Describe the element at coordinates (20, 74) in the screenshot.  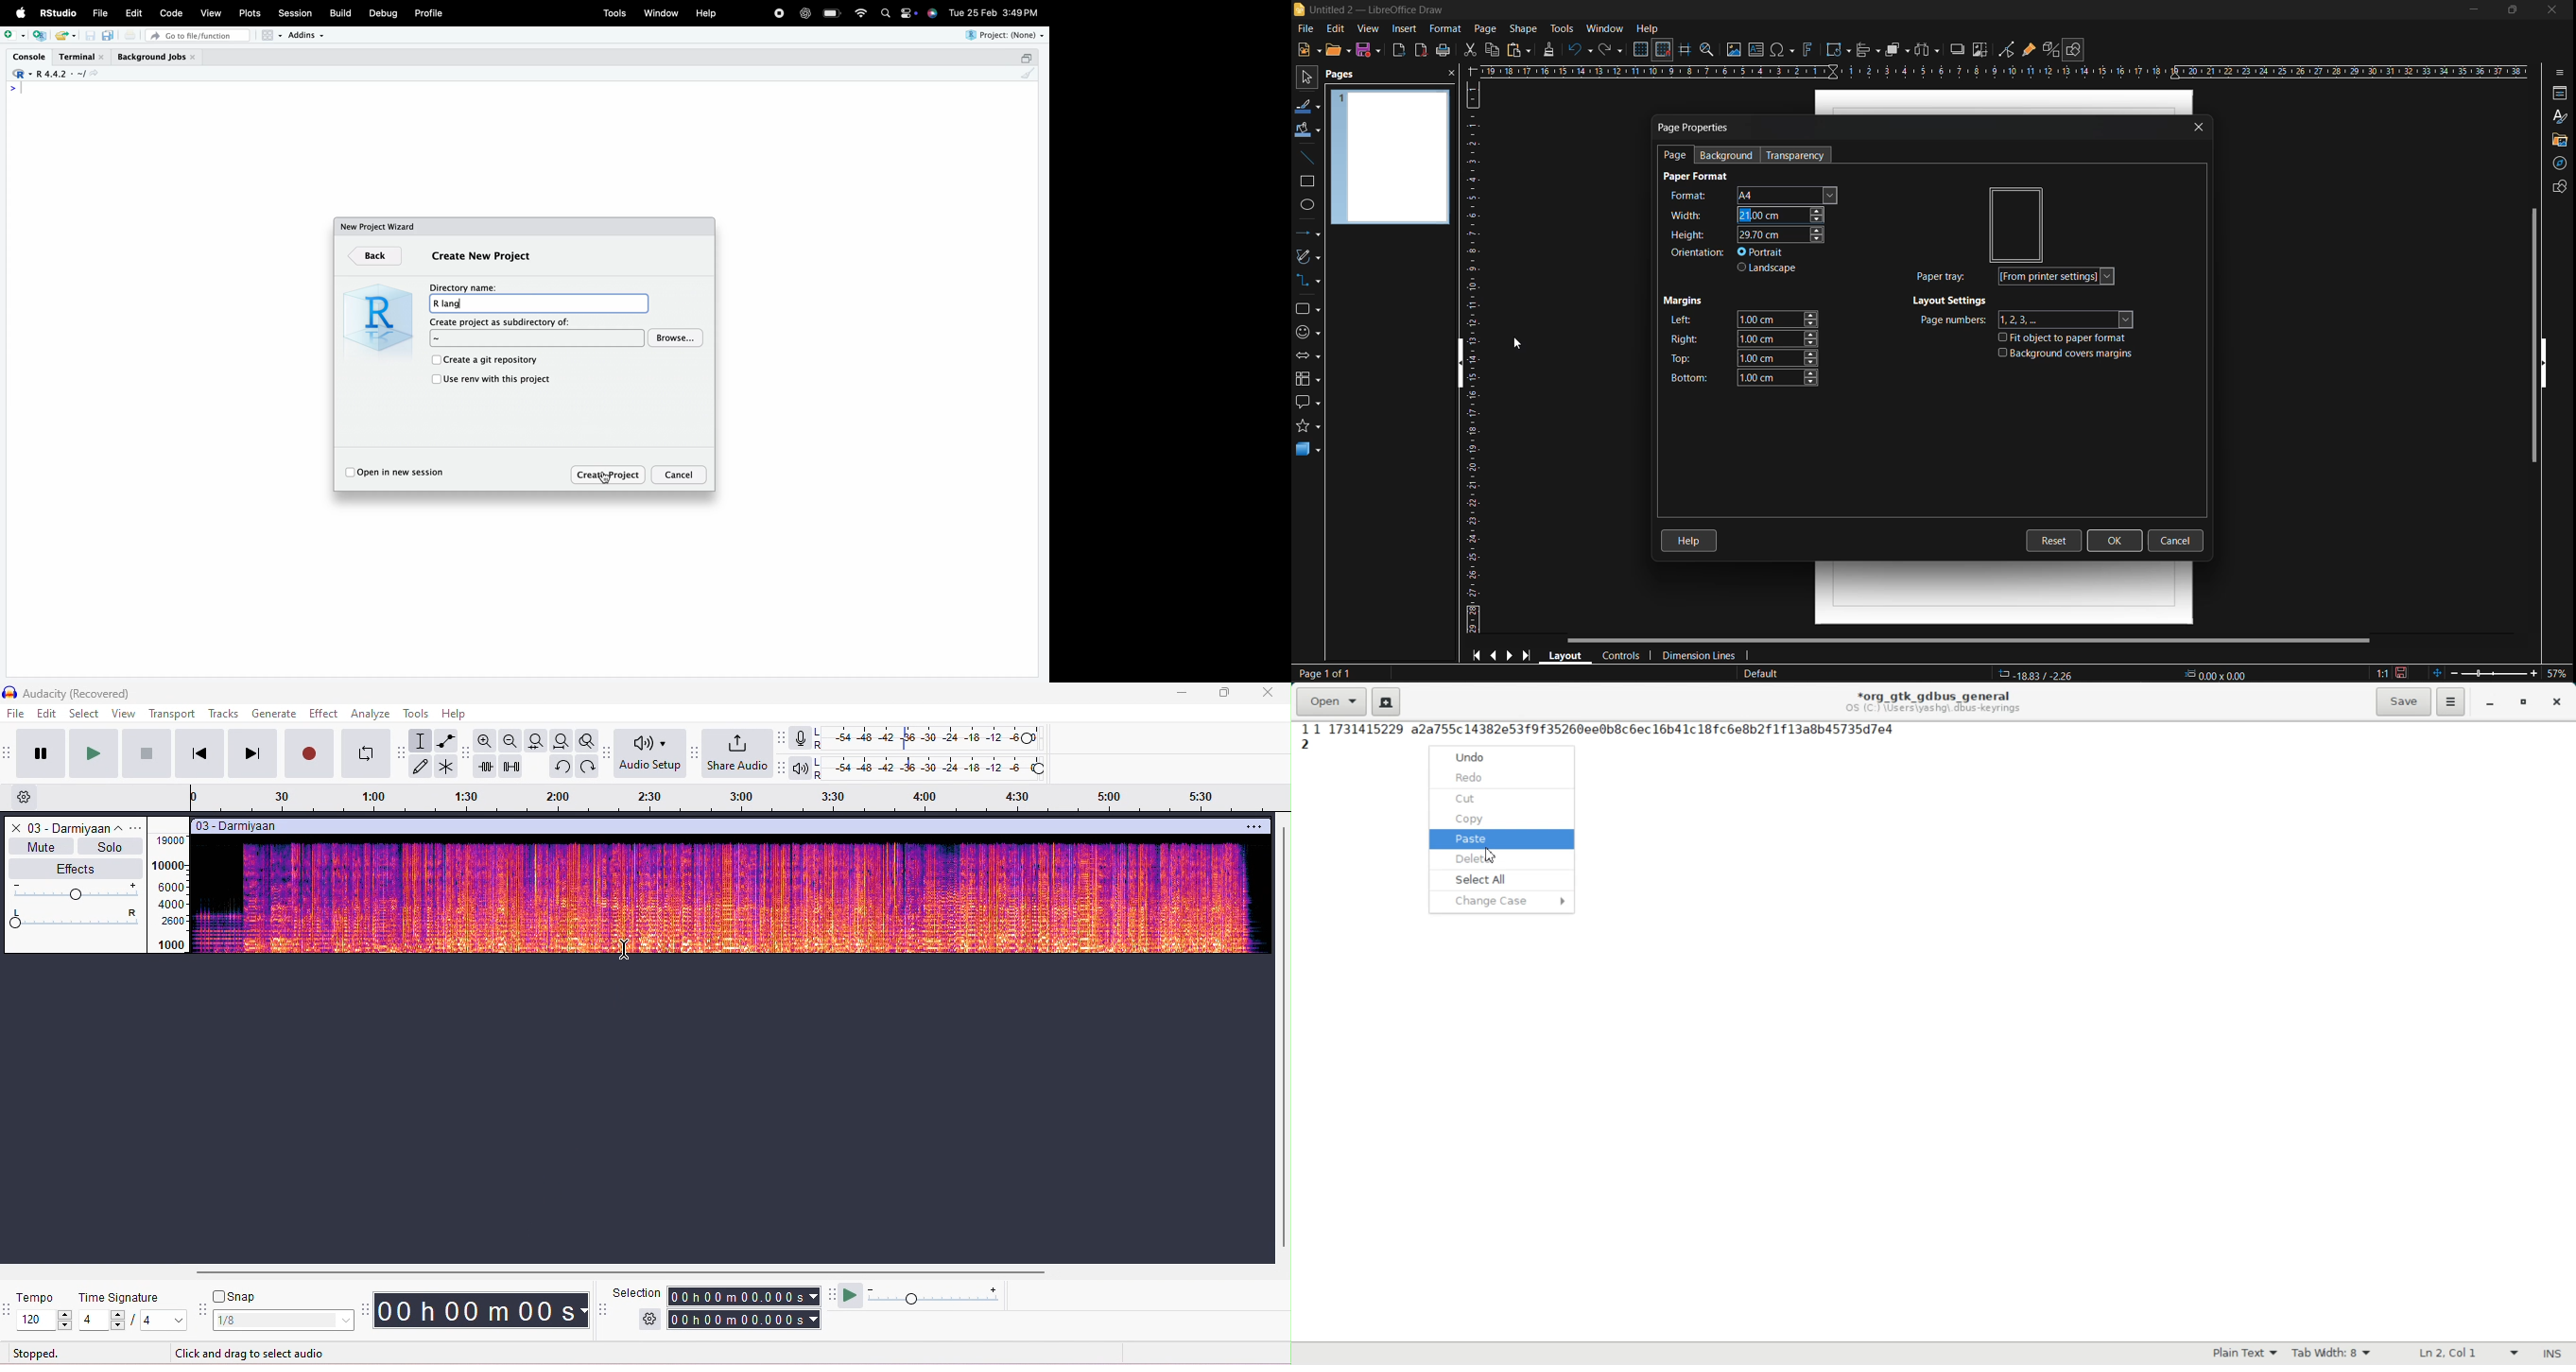
I see `R` at that location.